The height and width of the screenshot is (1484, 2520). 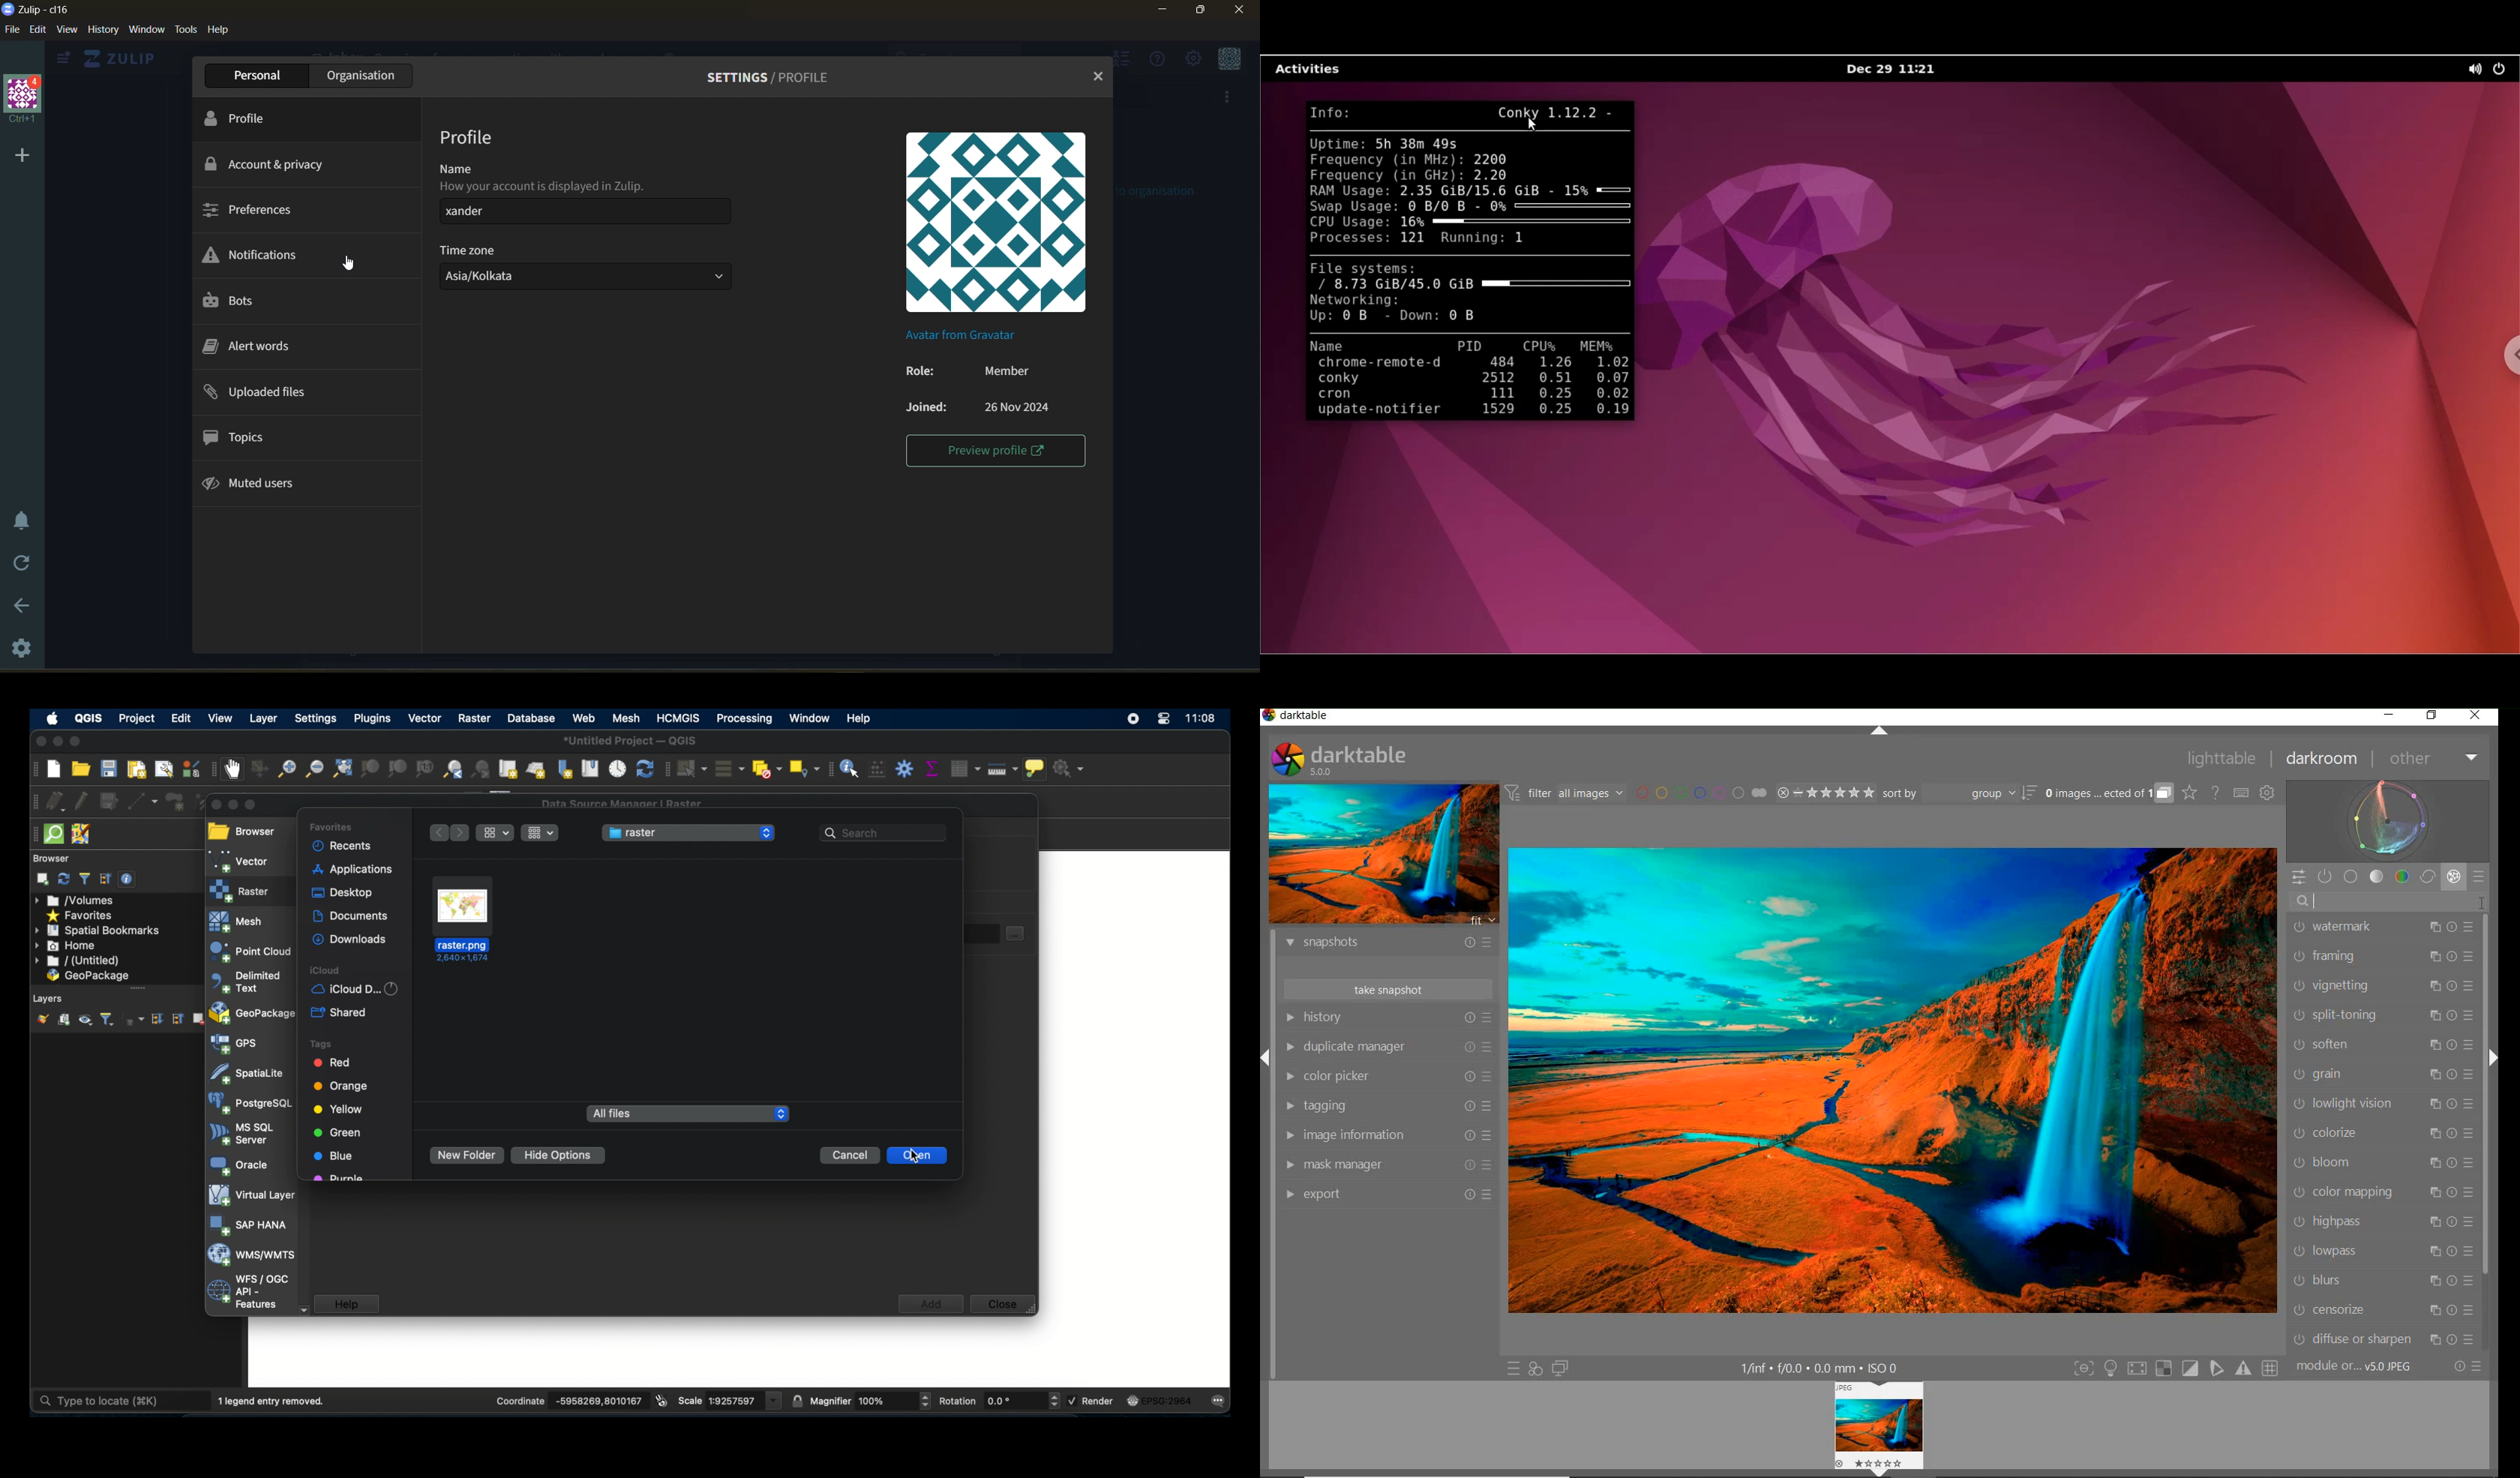 What do you see at coordinates (70, 31) in the screenshot?
I see `view` at bounding box center [70, 31].